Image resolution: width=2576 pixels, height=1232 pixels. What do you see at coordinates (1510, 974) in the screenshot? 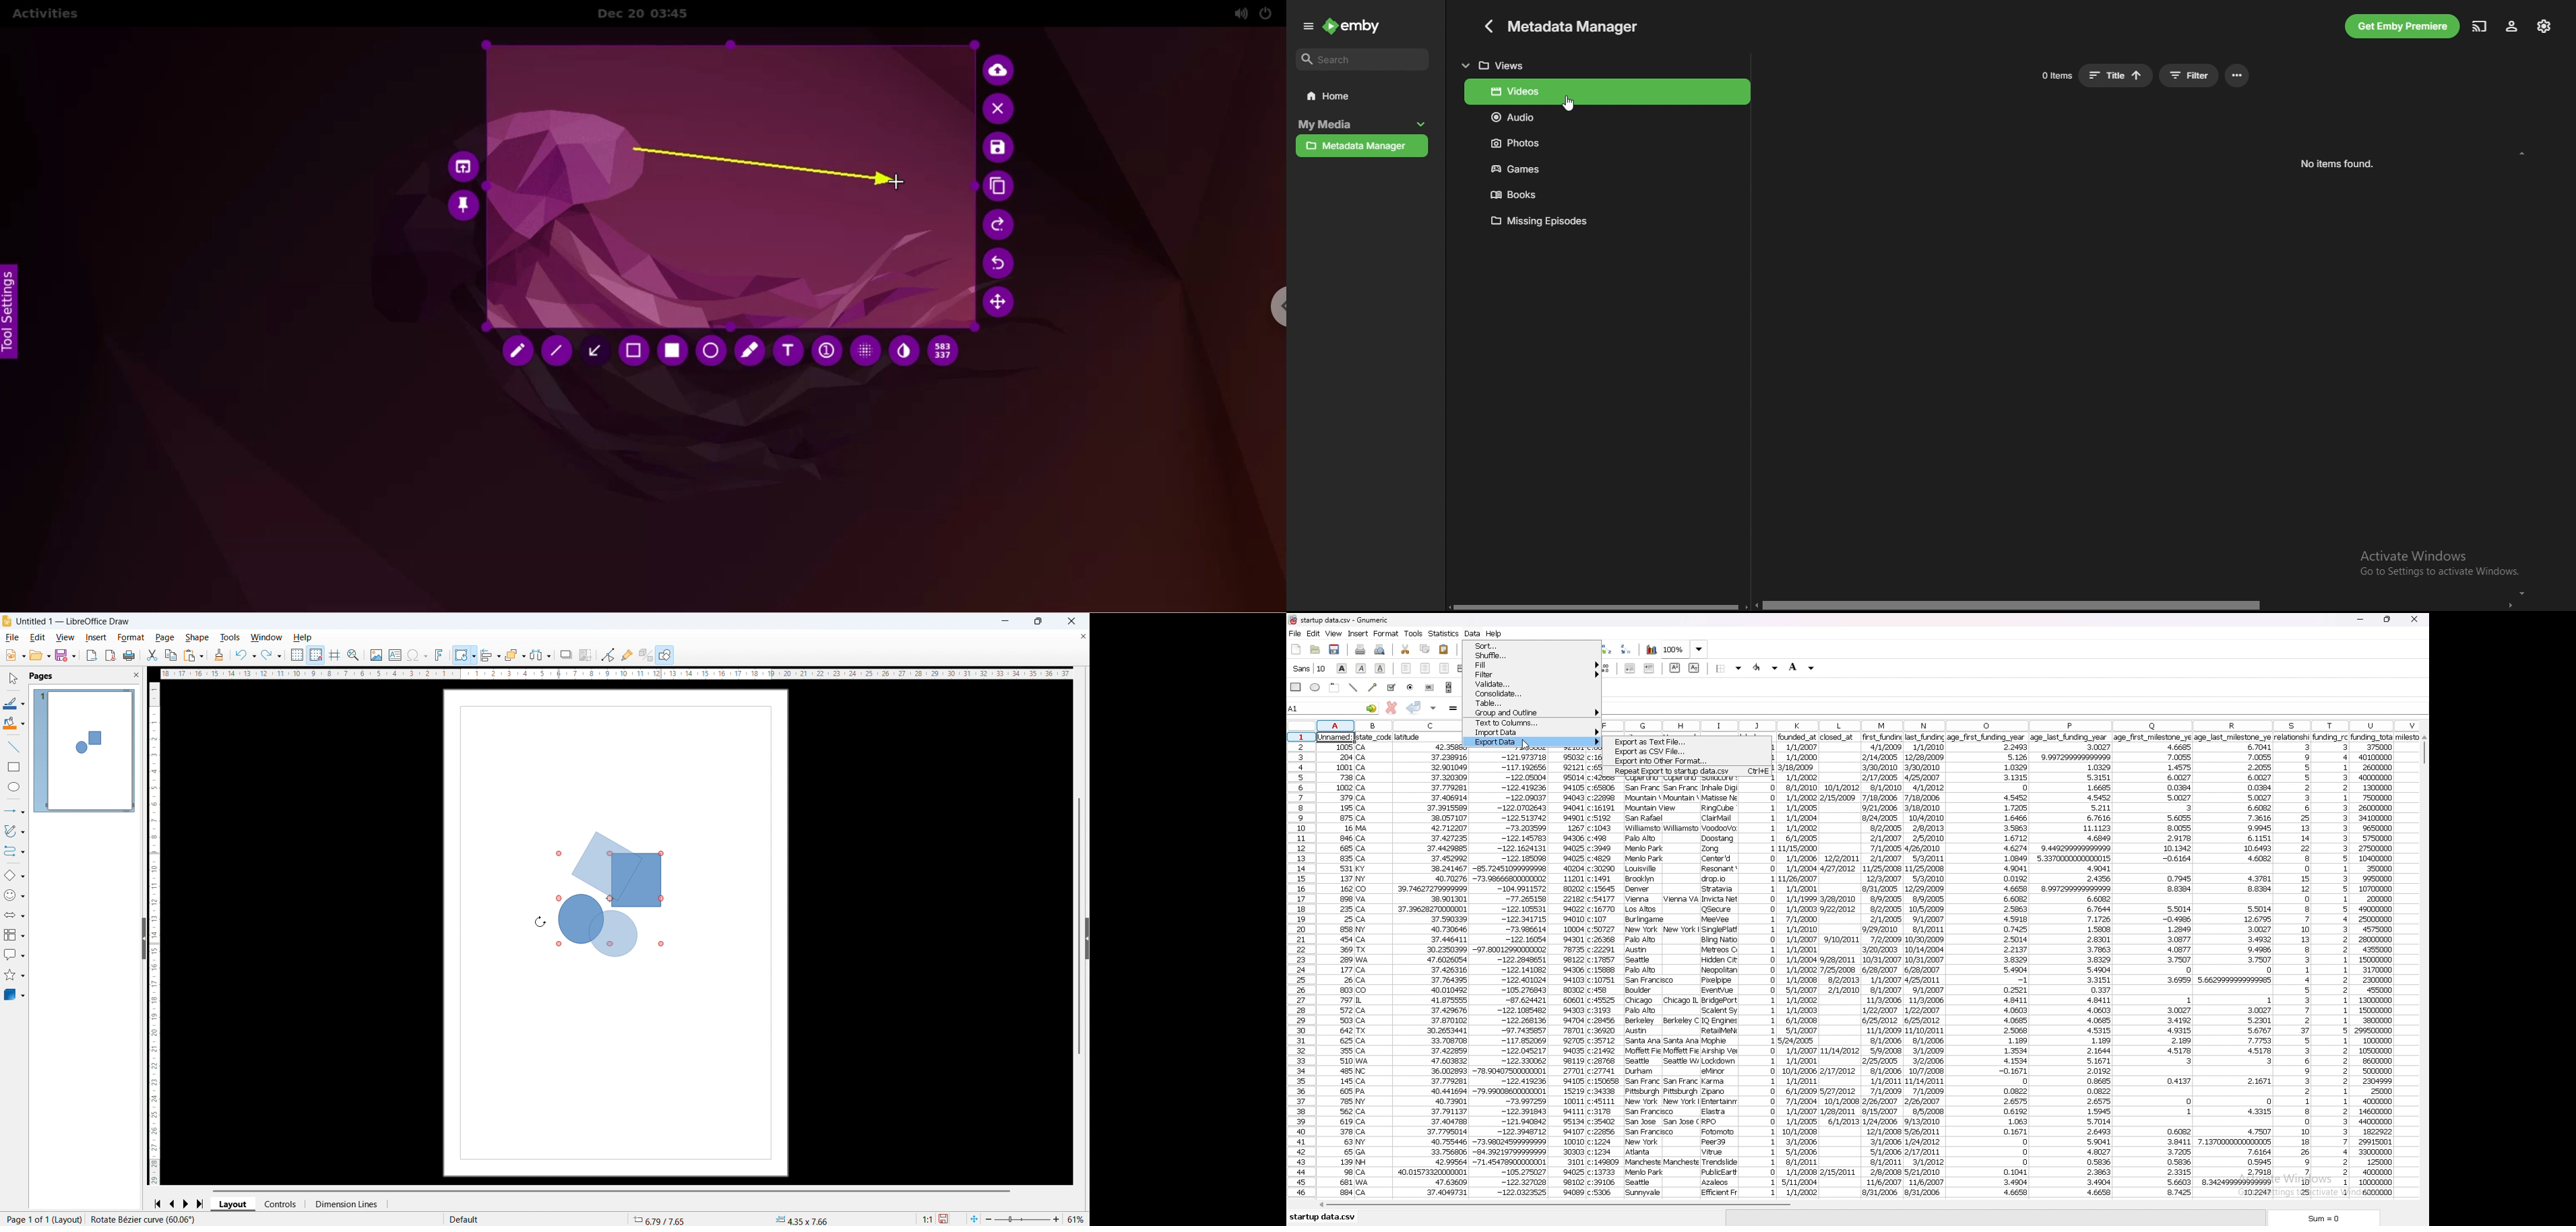
I see `data` at bounding box center [1510, 974].